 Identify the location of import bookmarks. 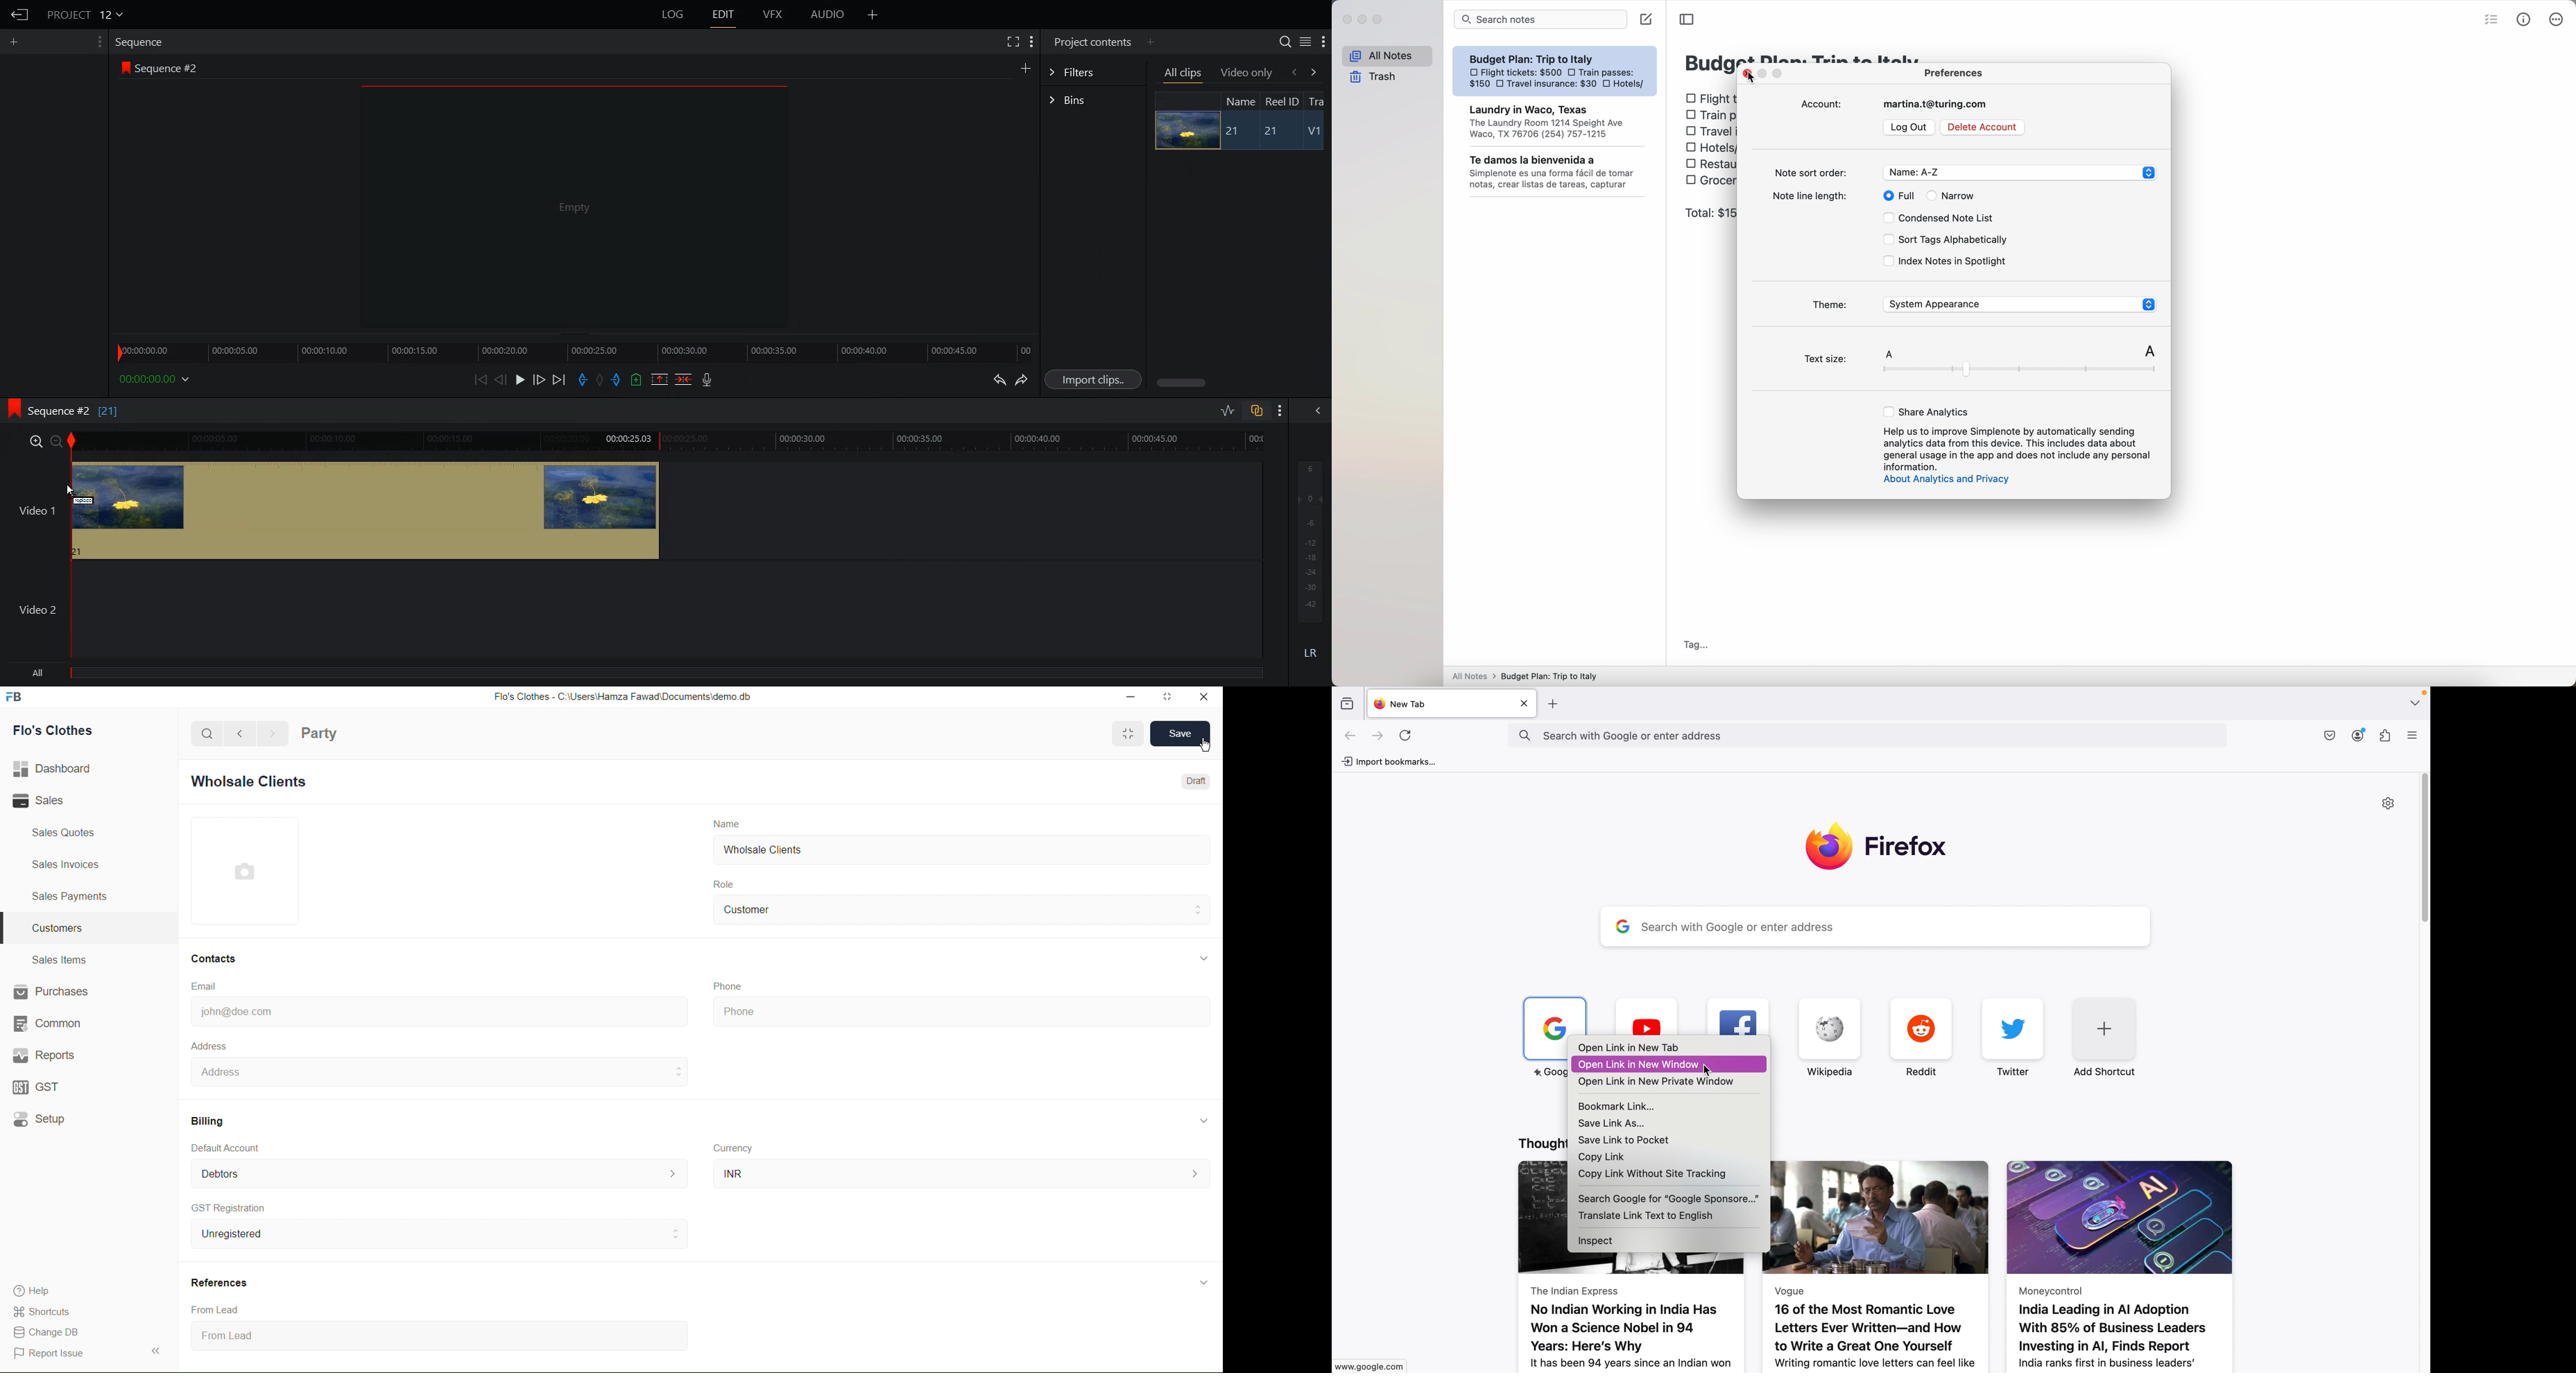
(1397, 761).